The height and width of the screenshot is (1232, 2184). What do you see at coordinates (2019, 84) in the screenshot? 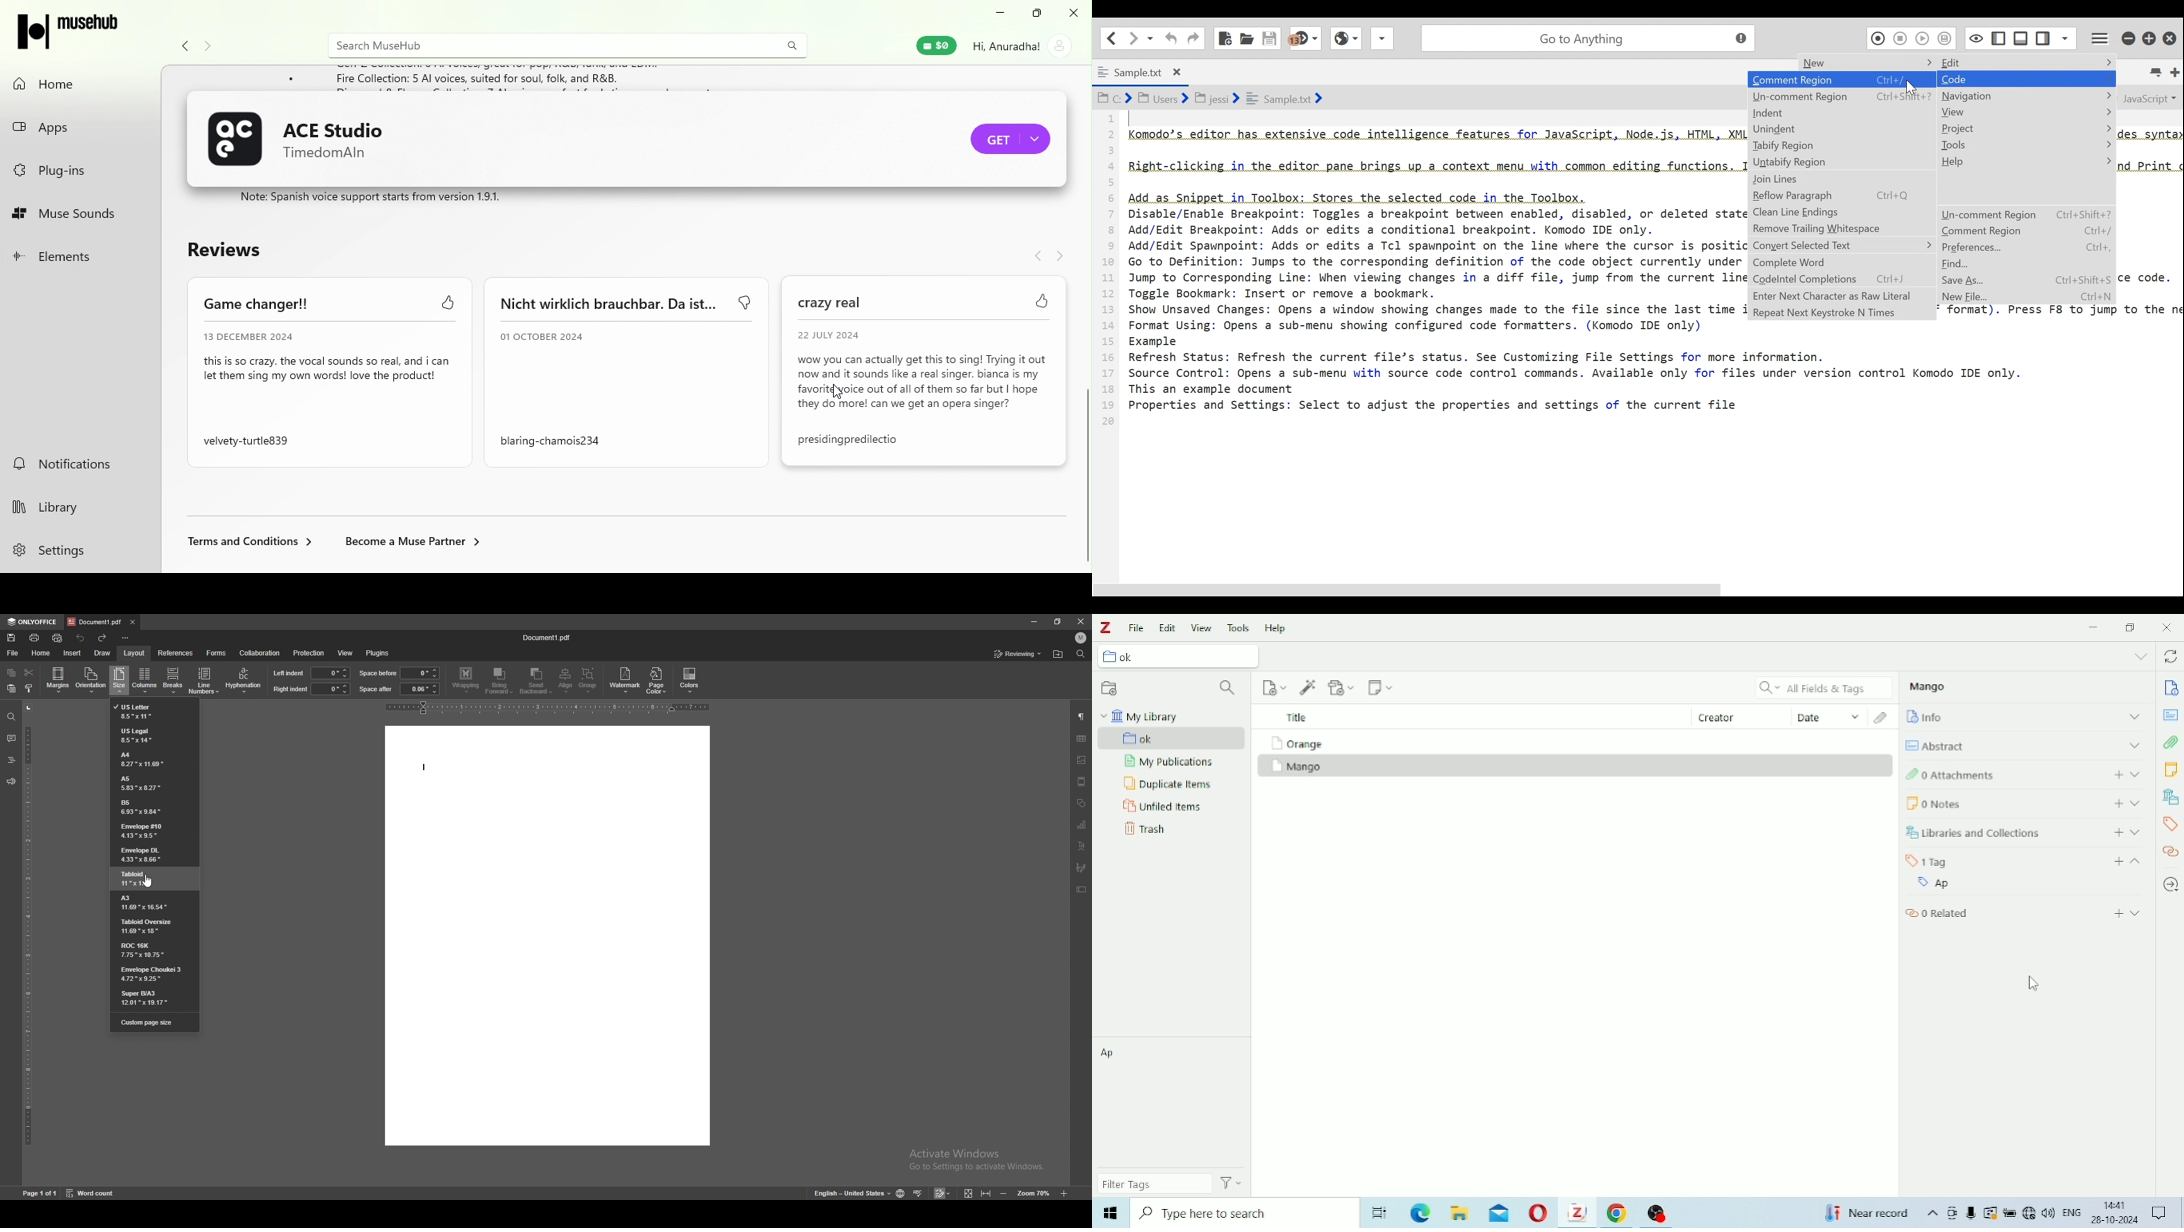
I see `Cursor` at bounding box center [2019, 84].